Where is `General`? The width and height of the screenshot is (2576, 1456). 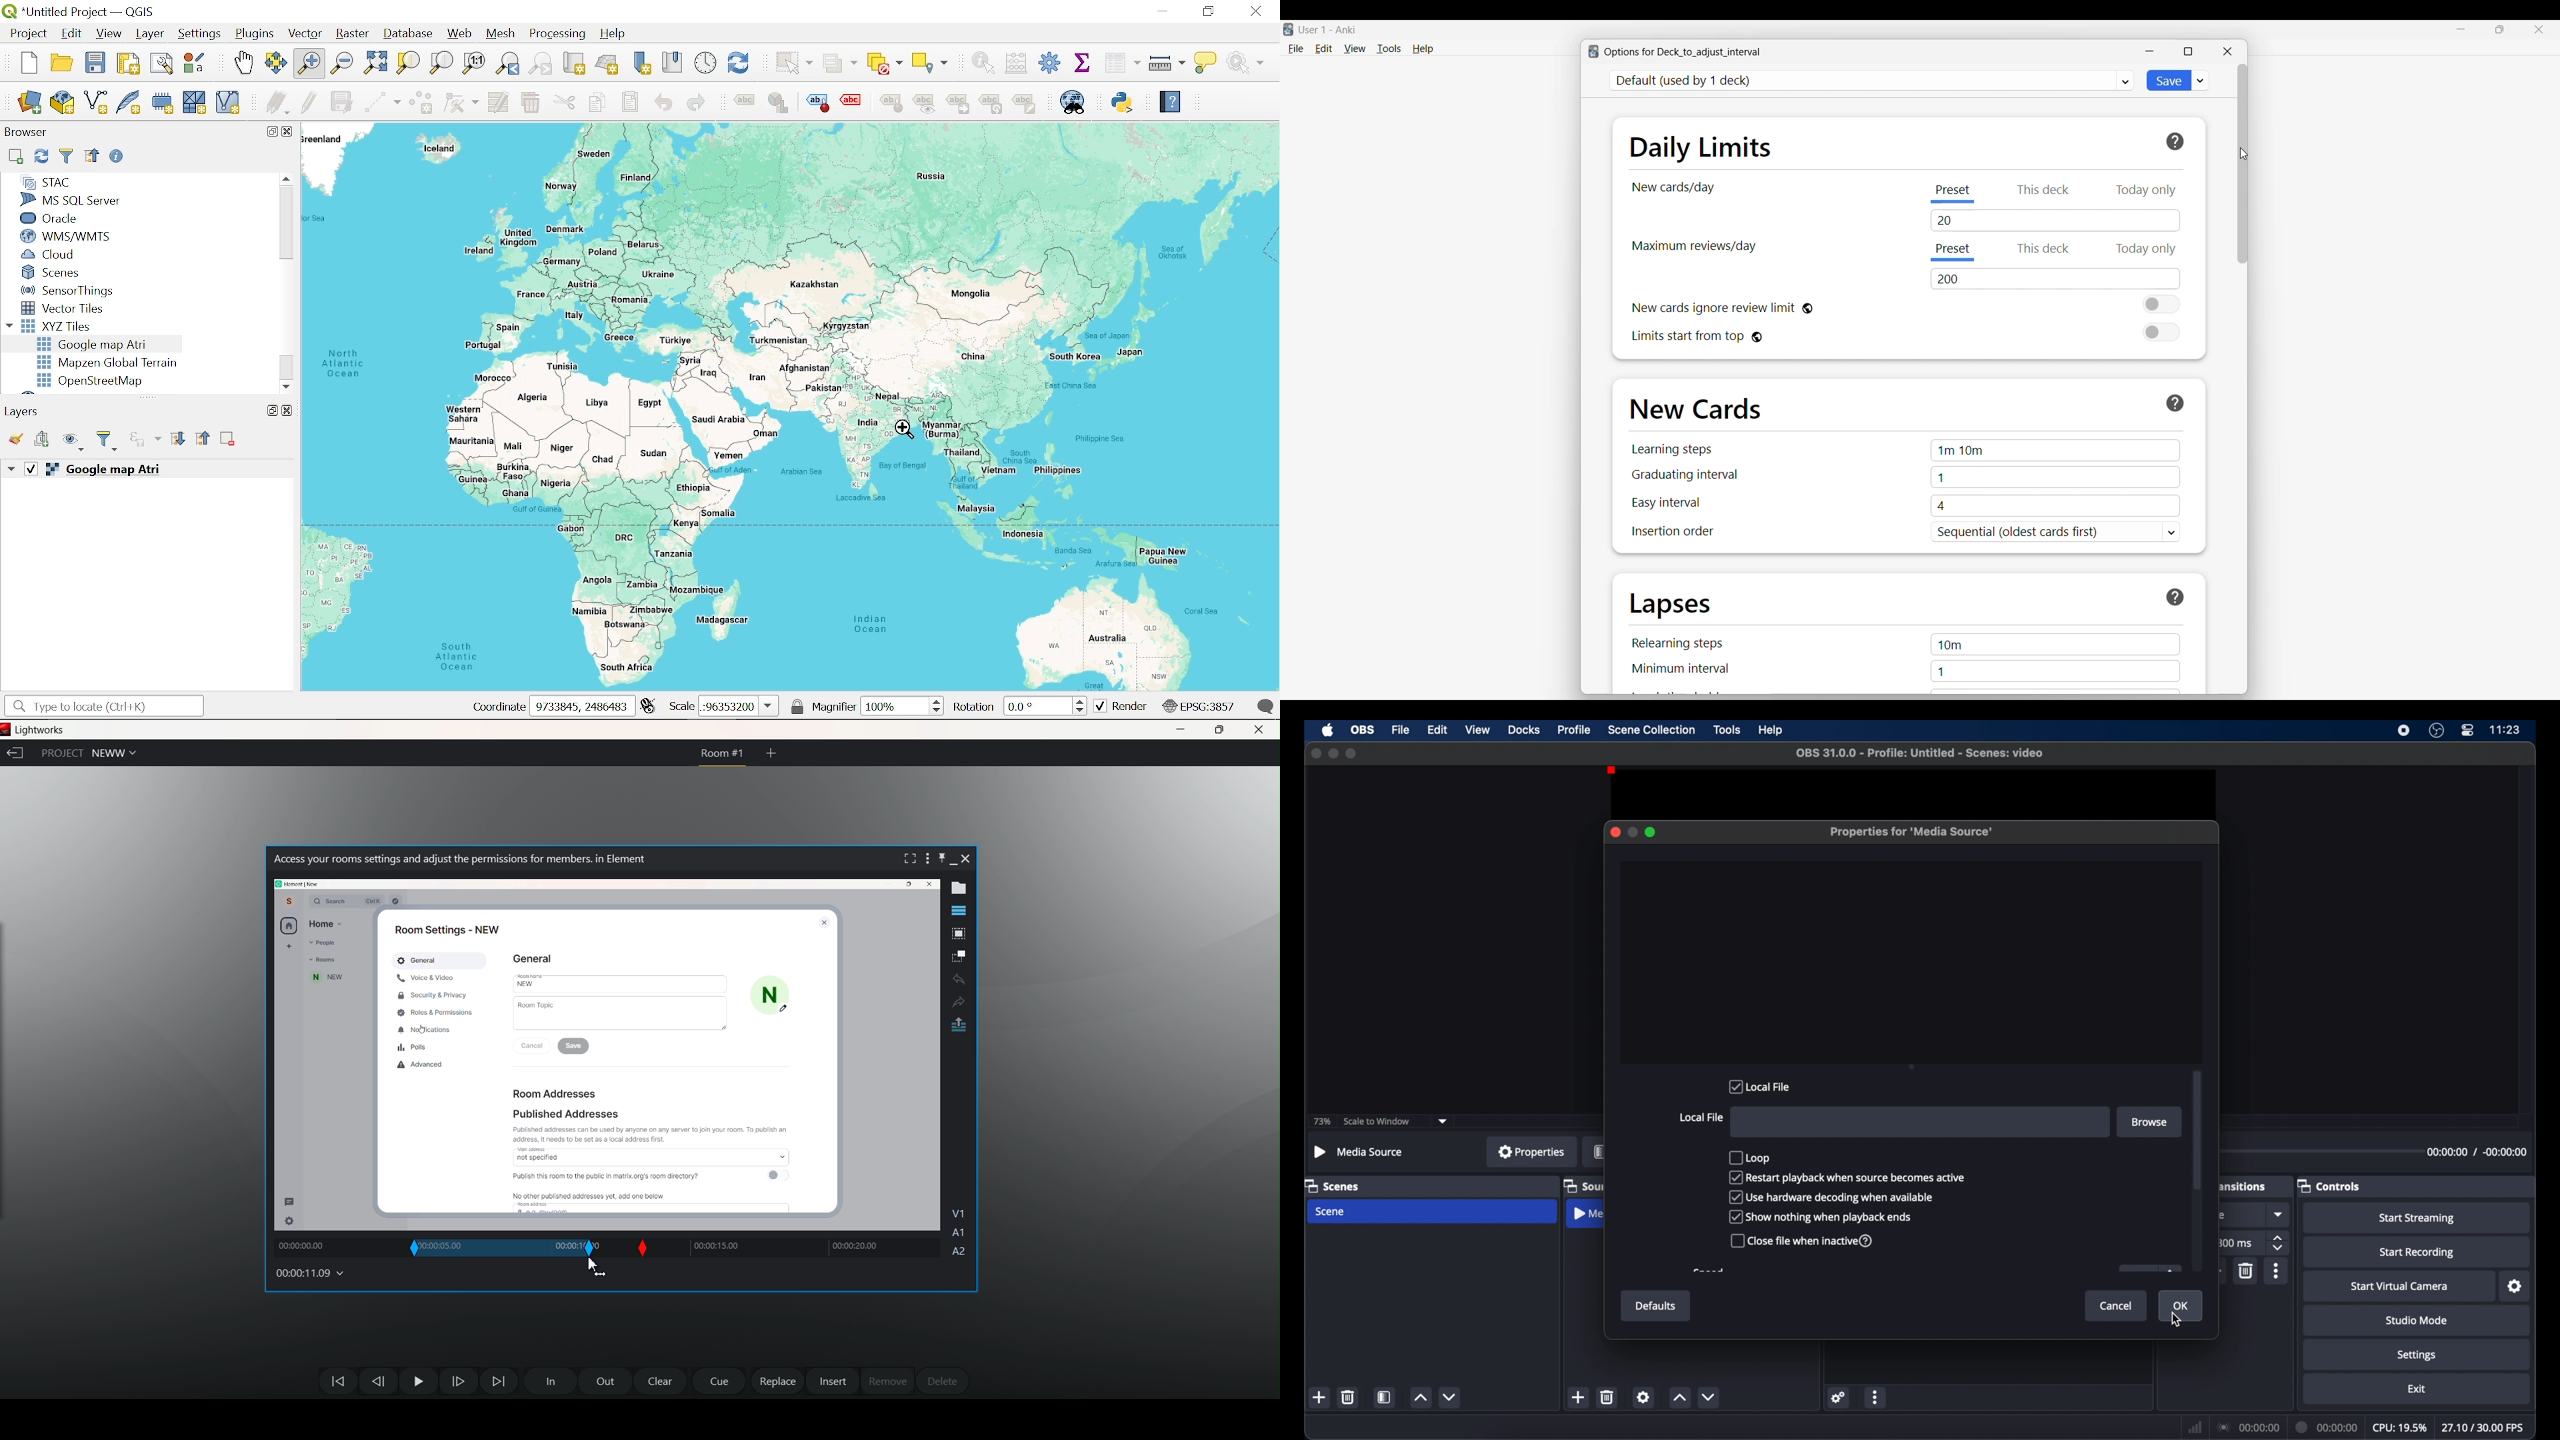
General is located at coordinates (534, 959).